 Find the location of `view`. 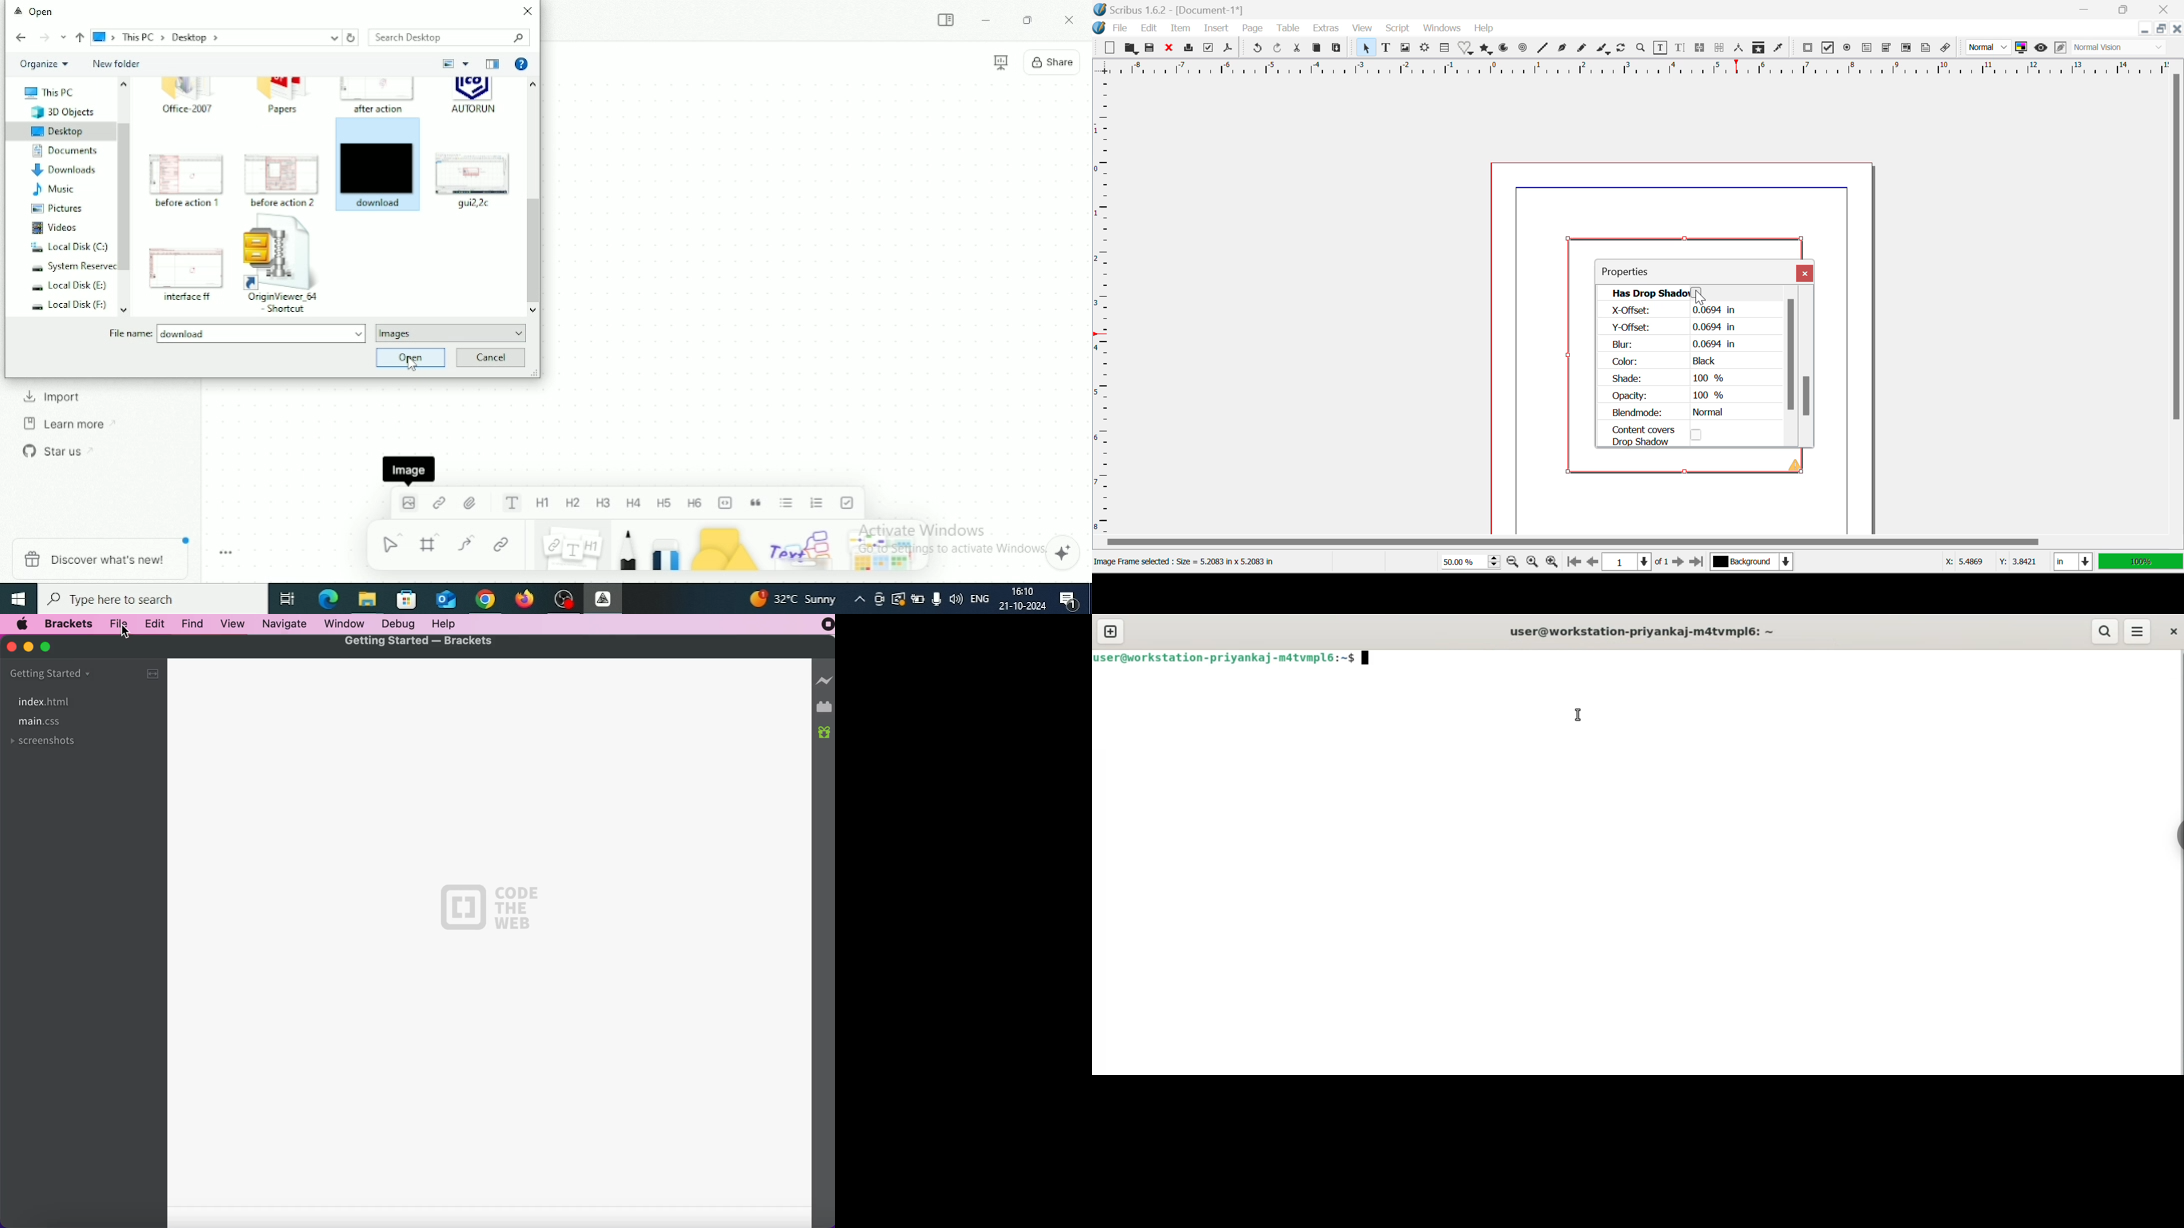

view is located at coordinates (234, 623).